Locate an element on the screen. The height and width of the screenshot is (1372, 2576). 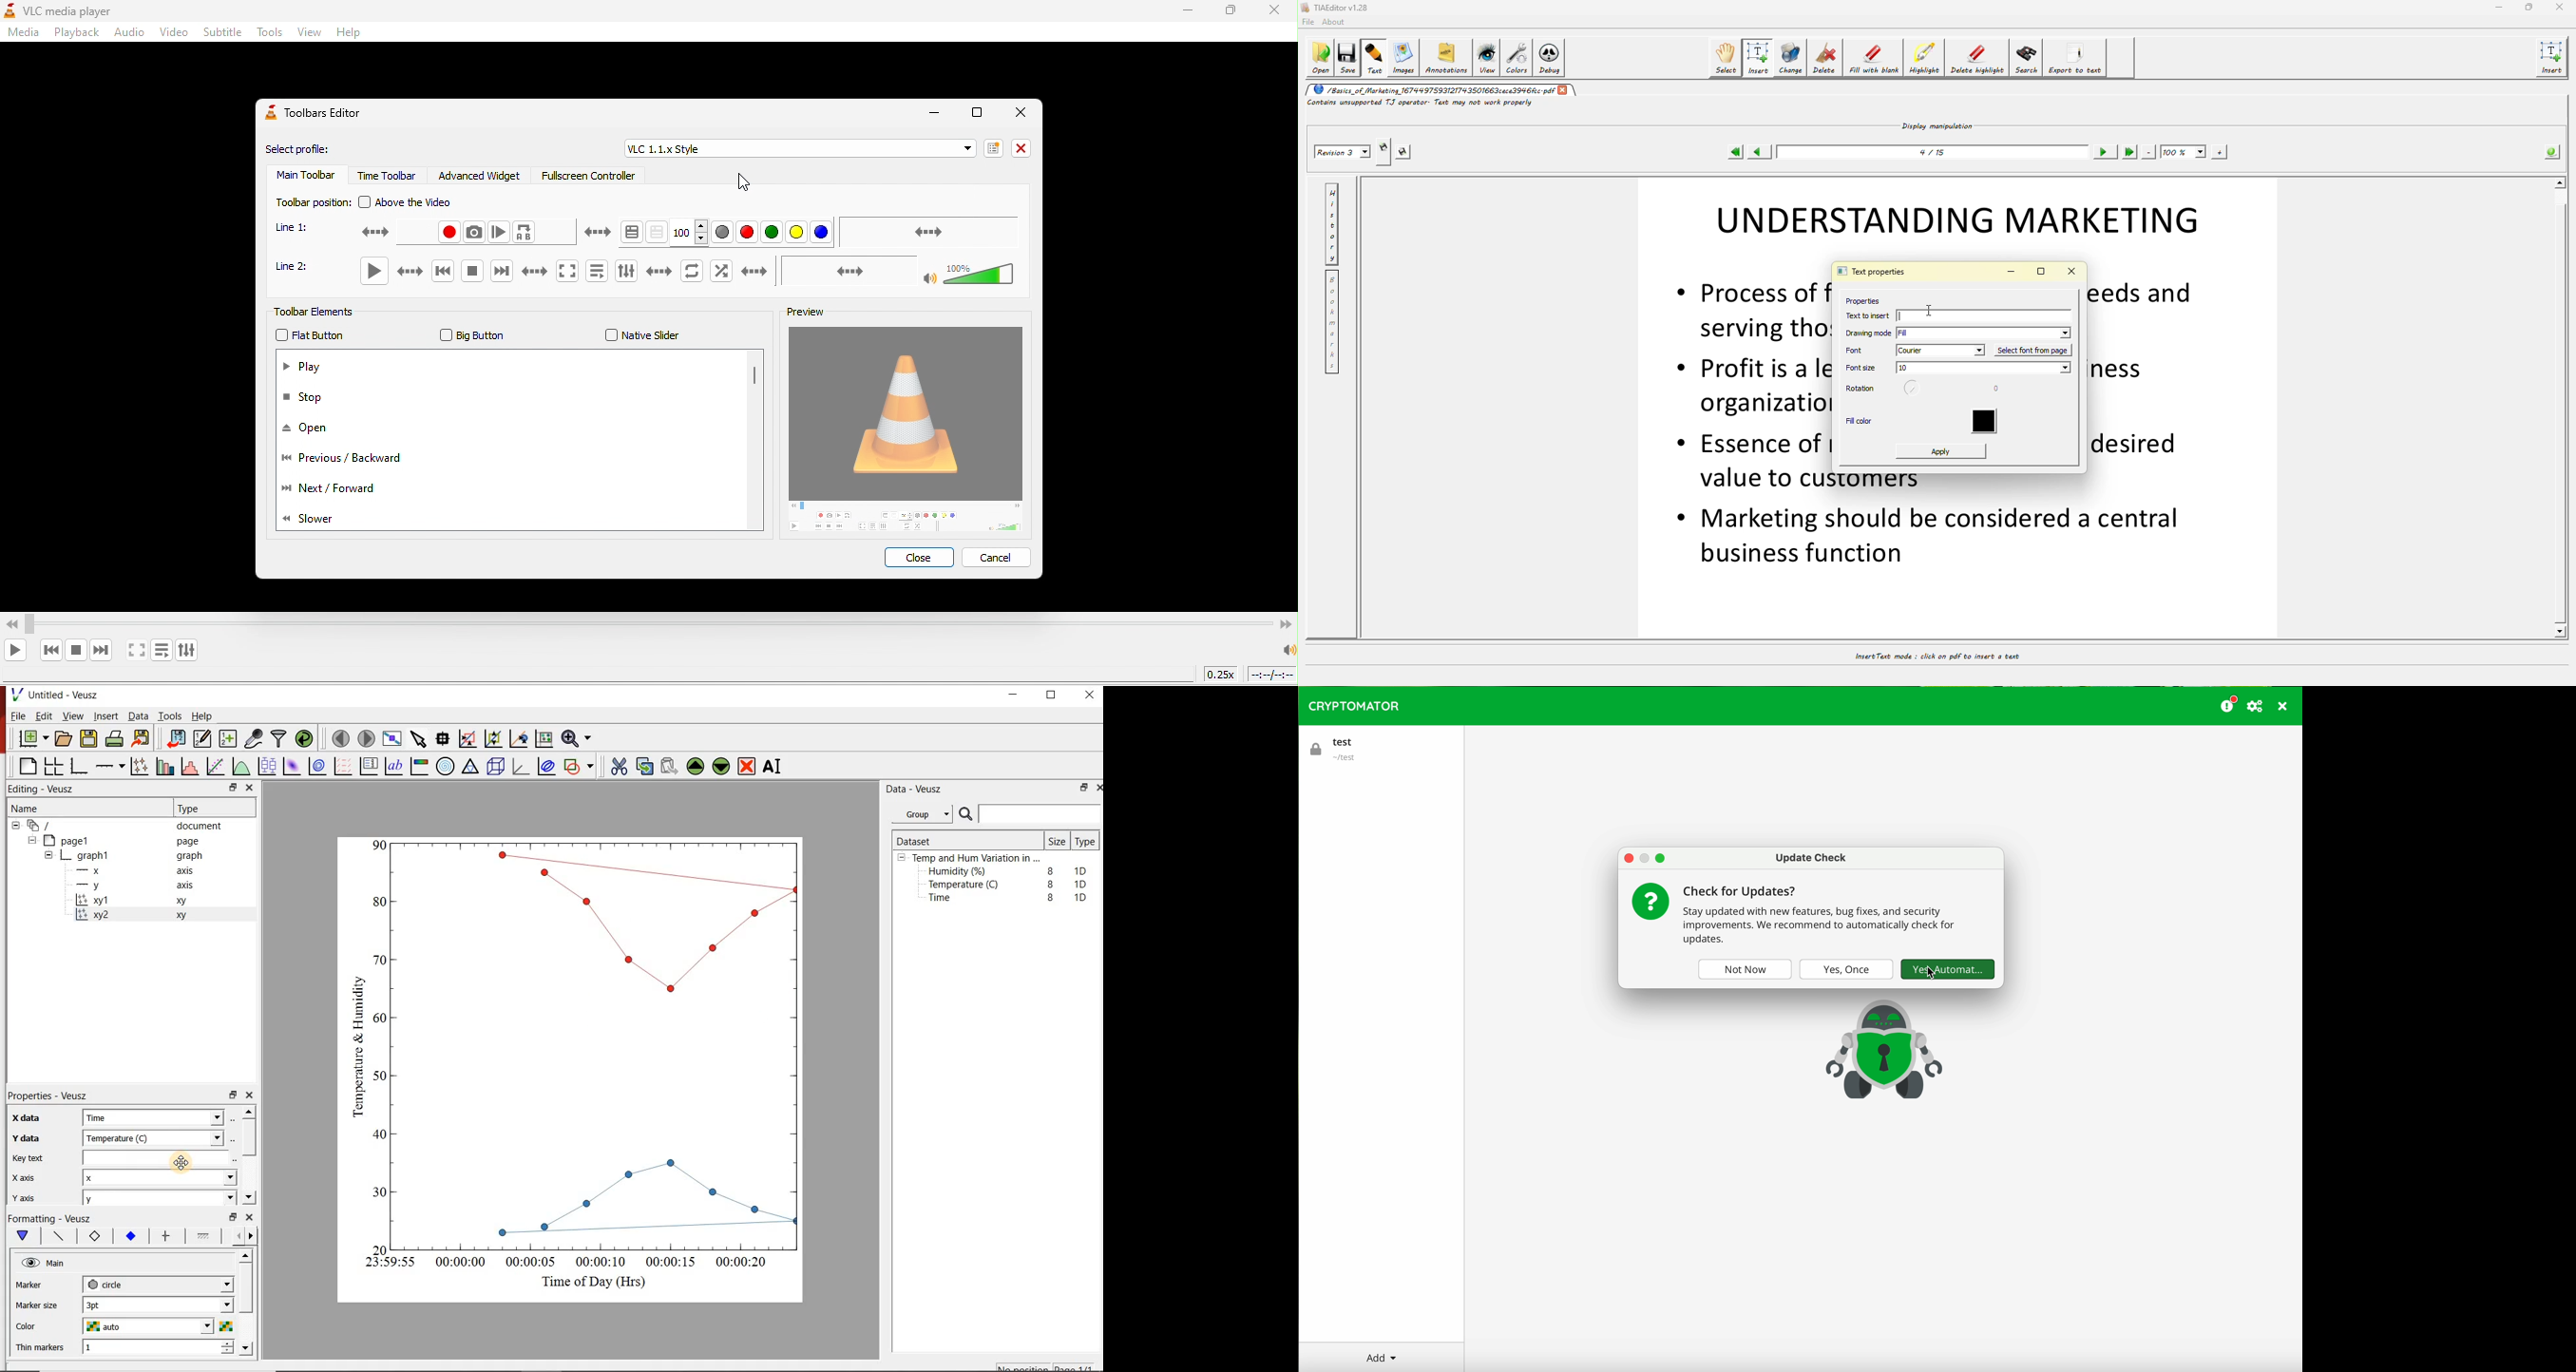
take a snapshot is located at coordinates (474, 231).